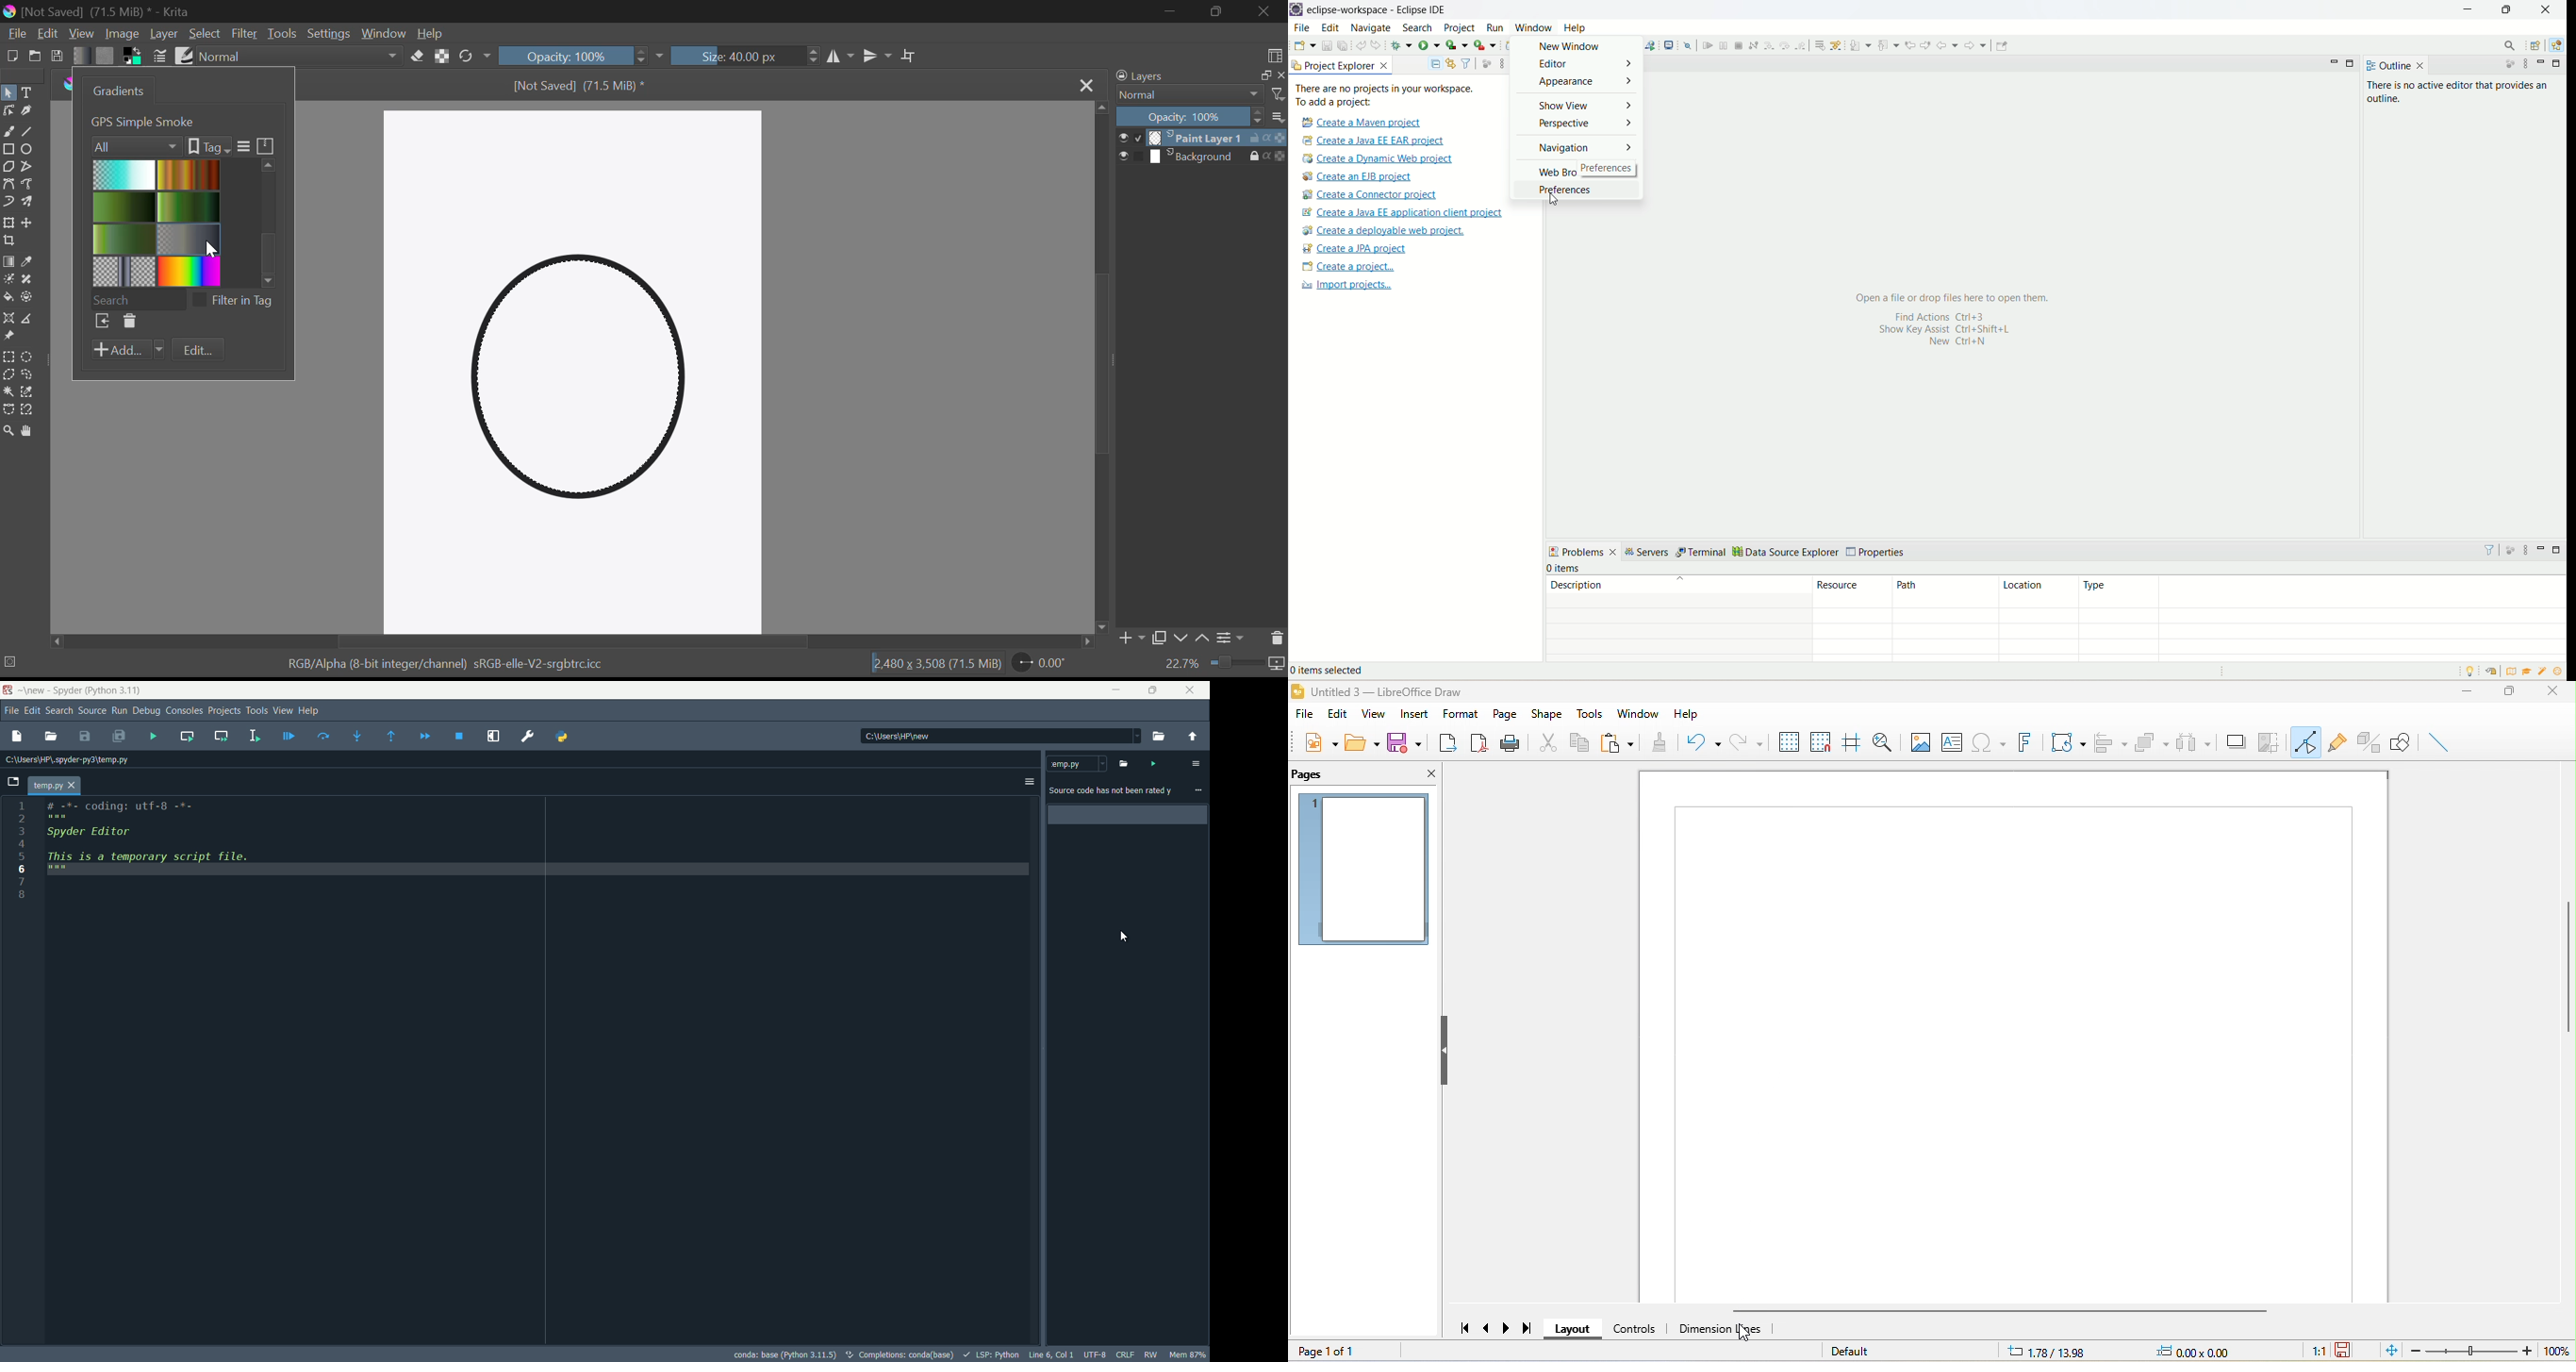  What do you see at coordinates (1444, 1049) in the screenshot?
I see `hide` at bounding box center [1444, 1049].